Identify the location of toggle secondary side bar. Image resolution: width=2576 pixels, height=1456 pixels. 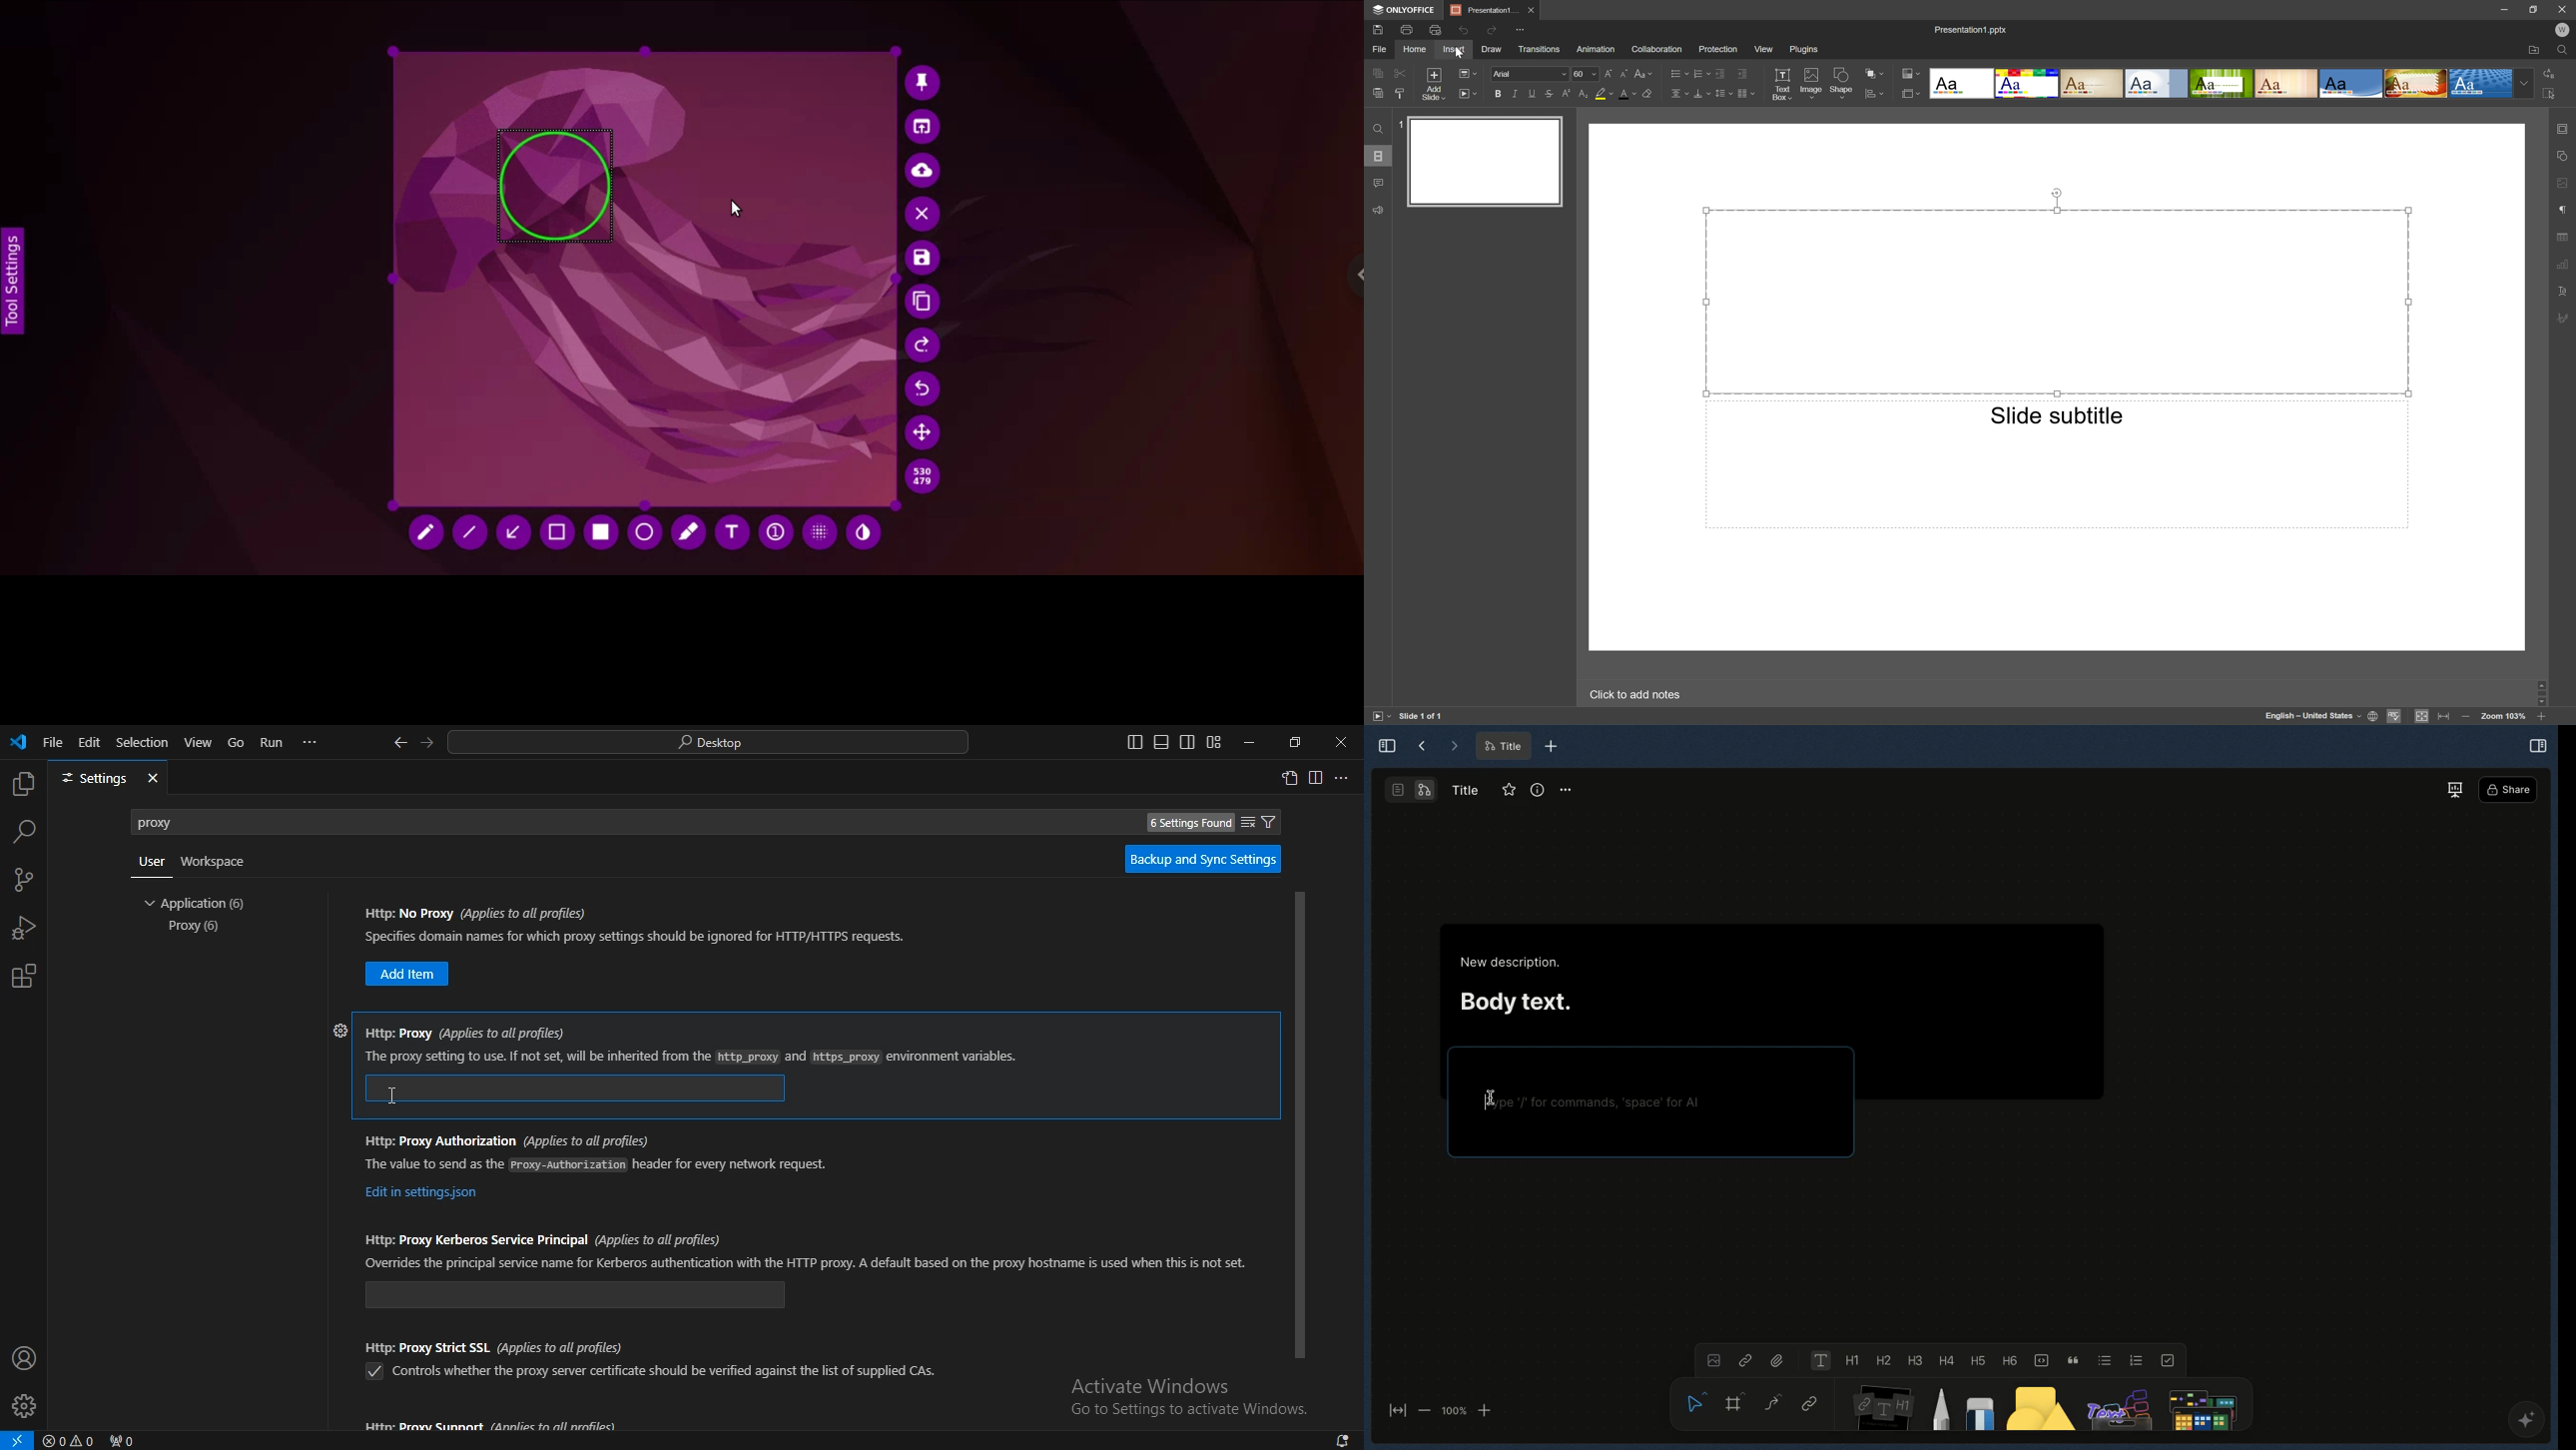
(1187, 742).